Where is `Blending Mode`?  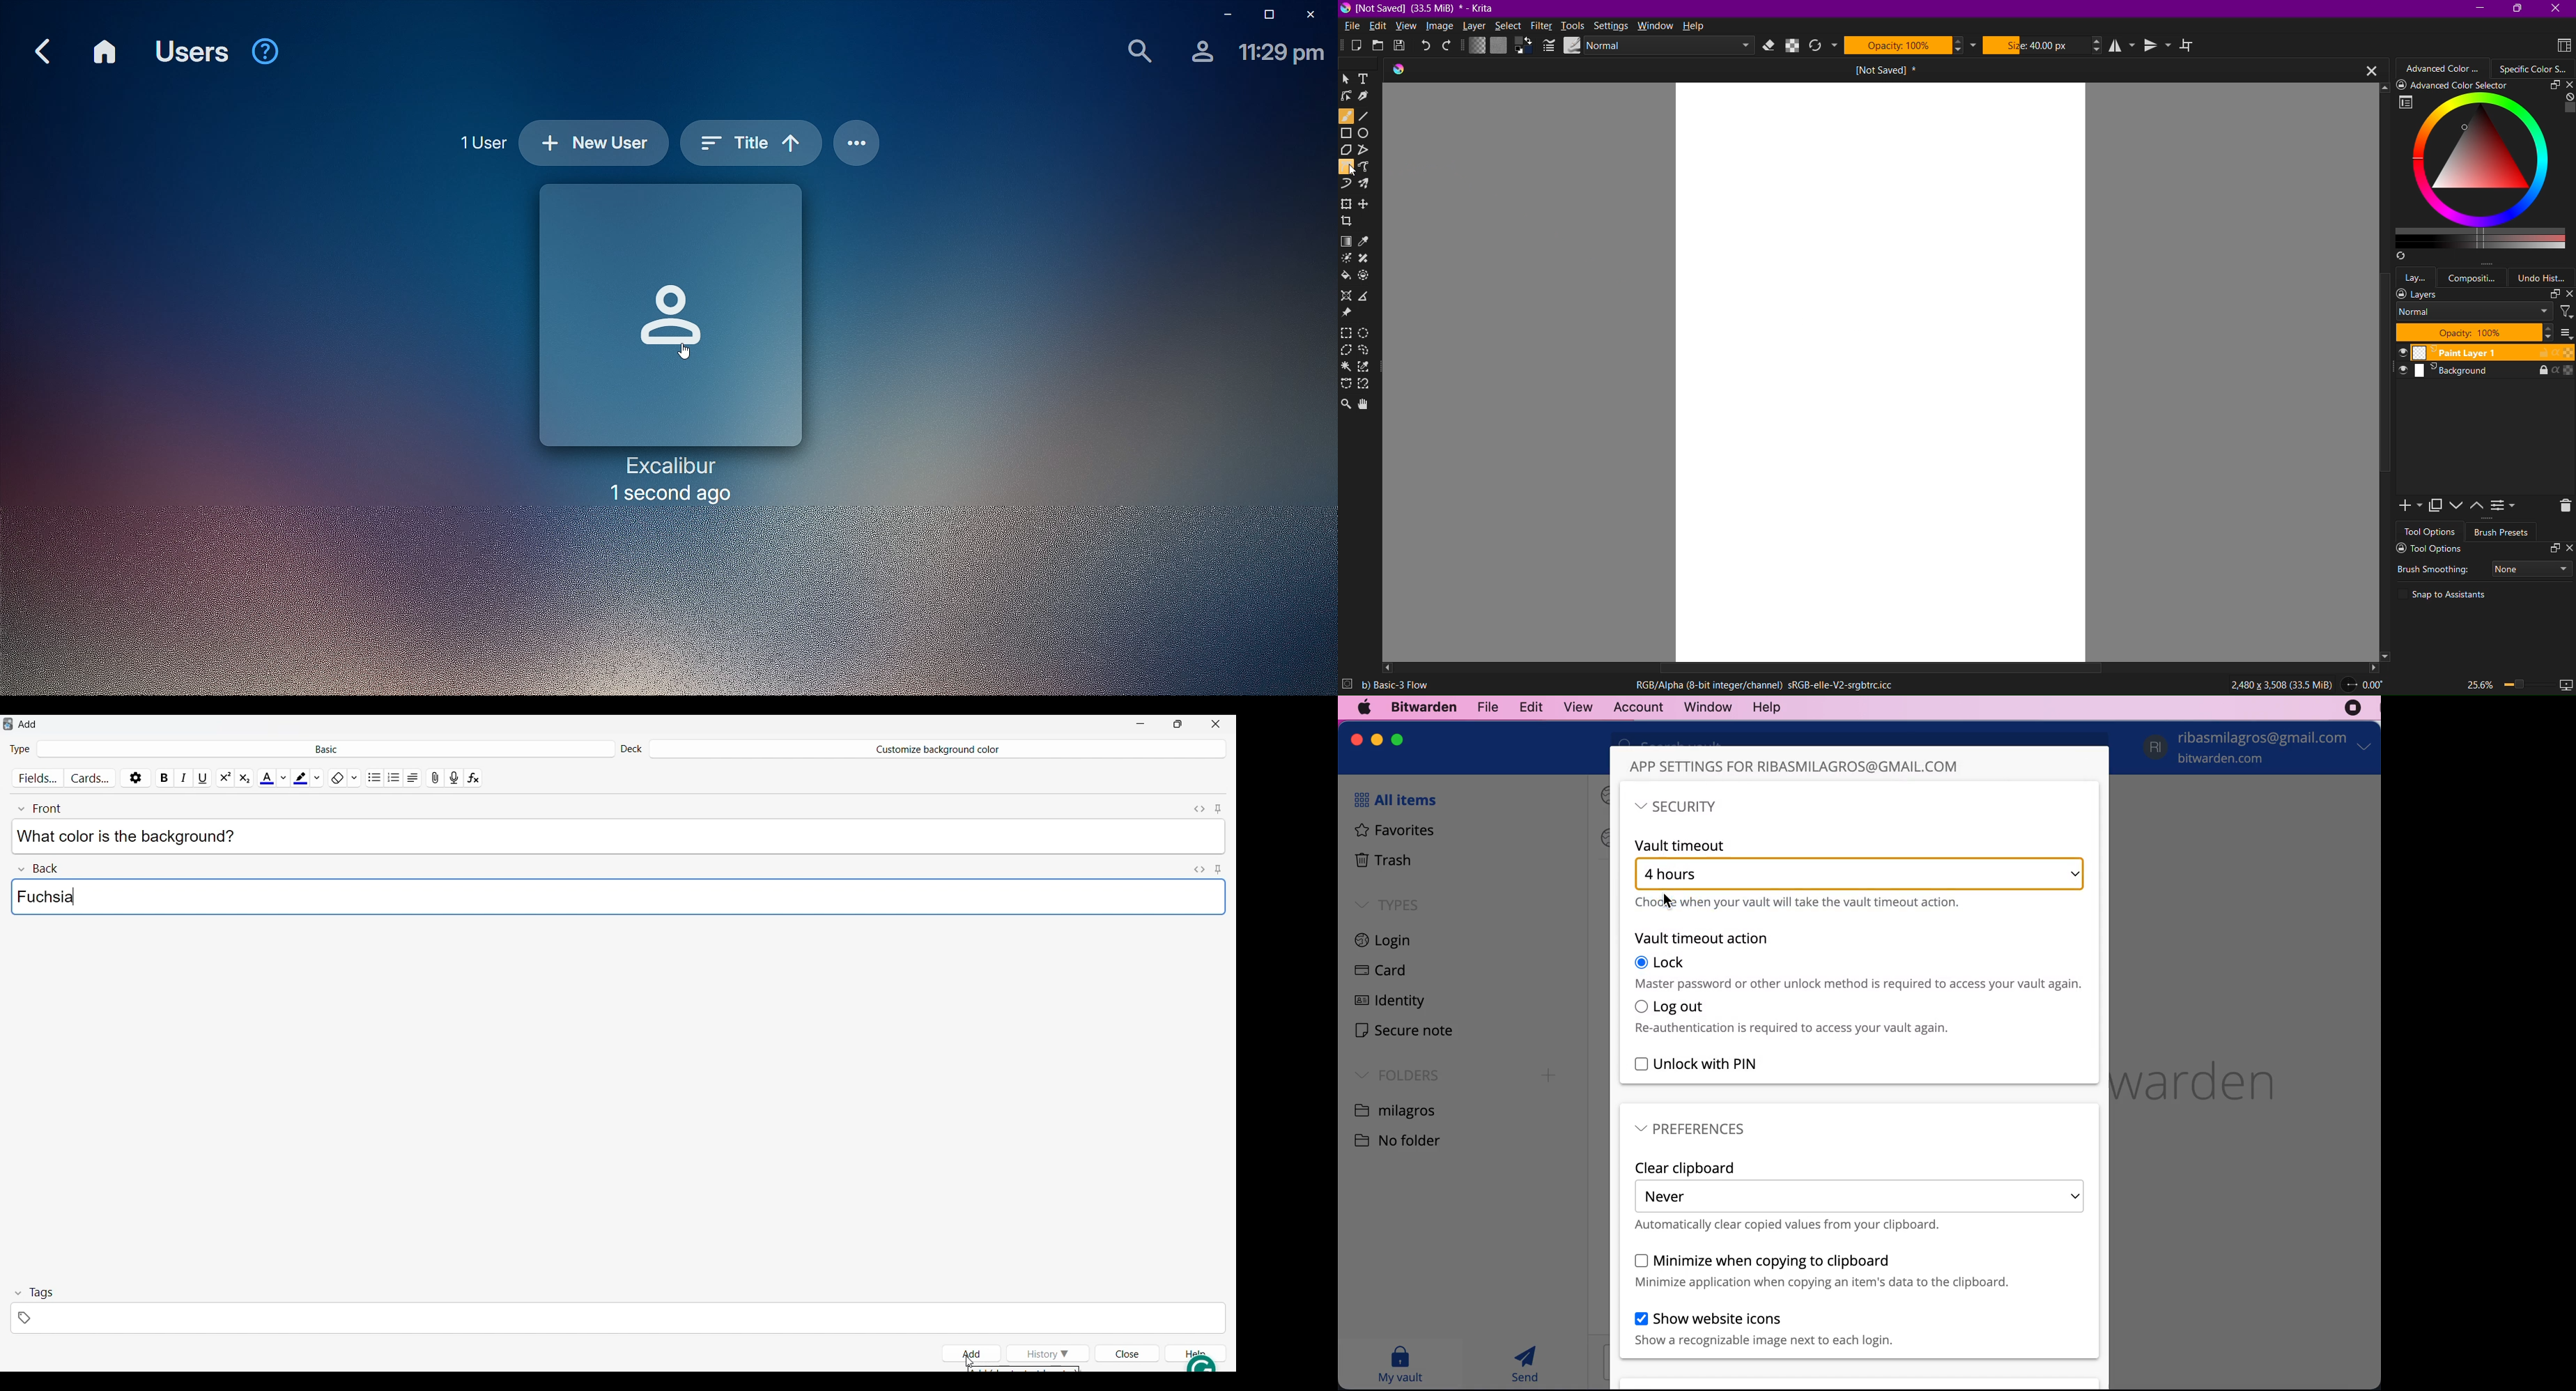 Blending Mode is located at coordinates (1656, 46).